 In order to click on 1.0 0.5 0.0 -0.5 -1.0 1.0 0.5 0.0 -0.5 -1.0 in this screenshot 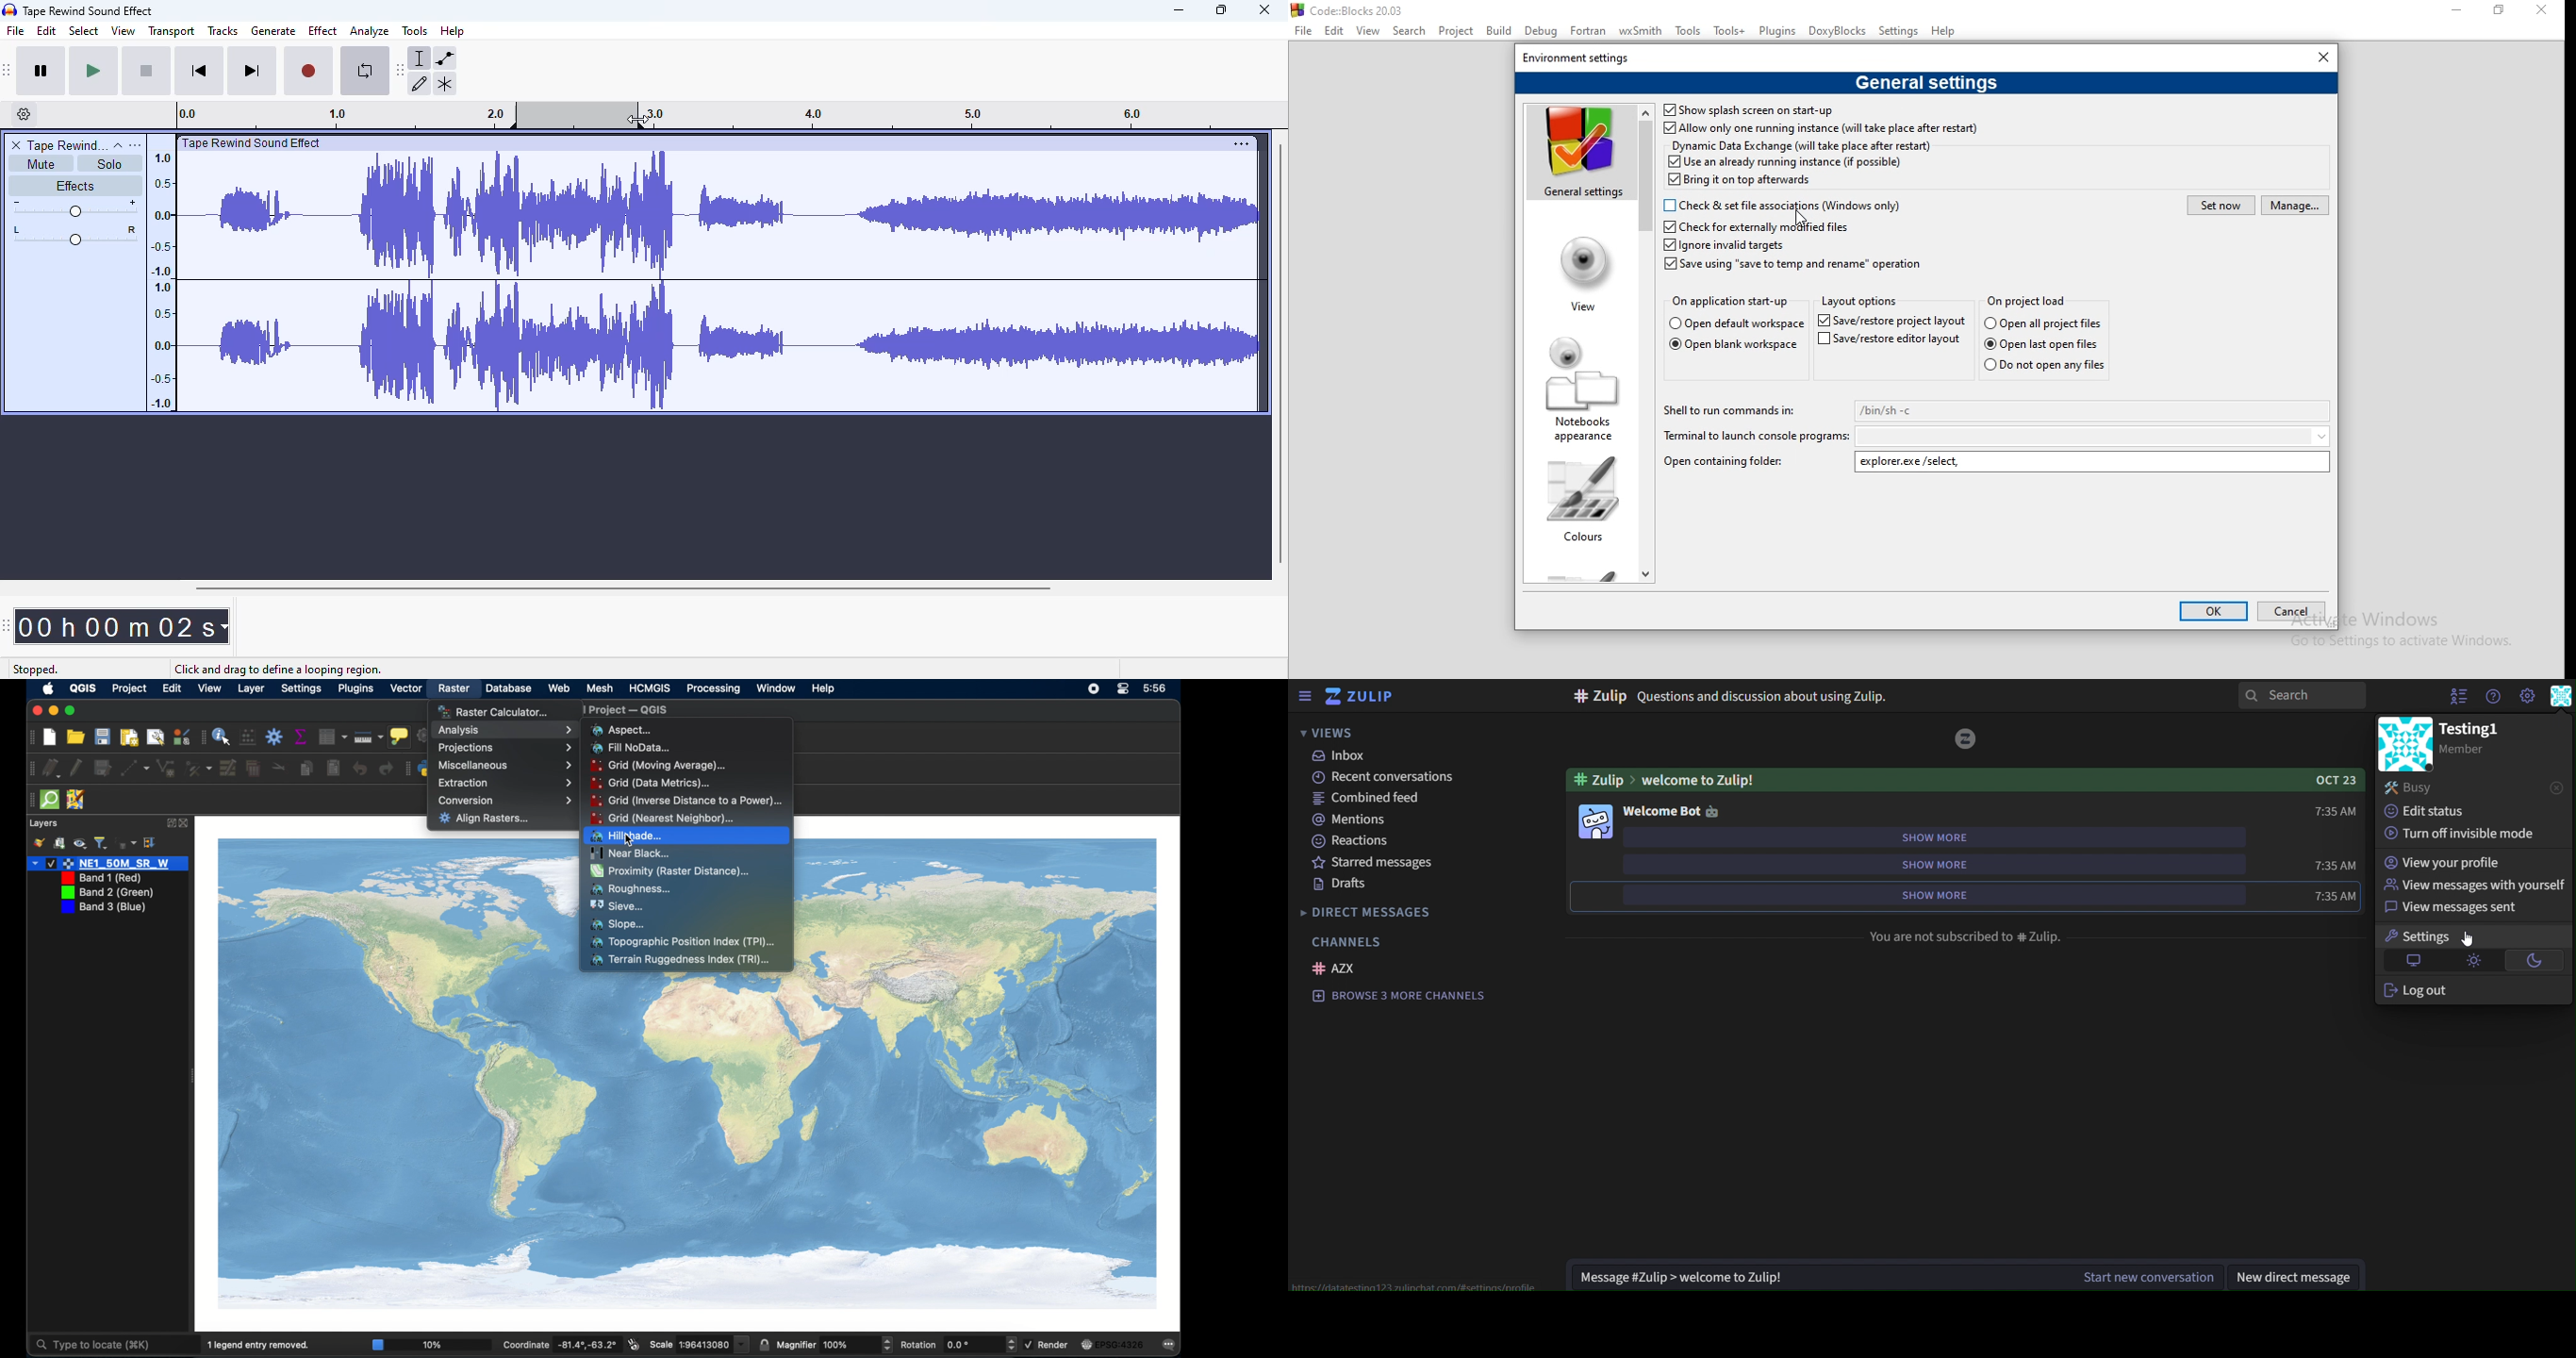, I will do `click(162, 274)`.